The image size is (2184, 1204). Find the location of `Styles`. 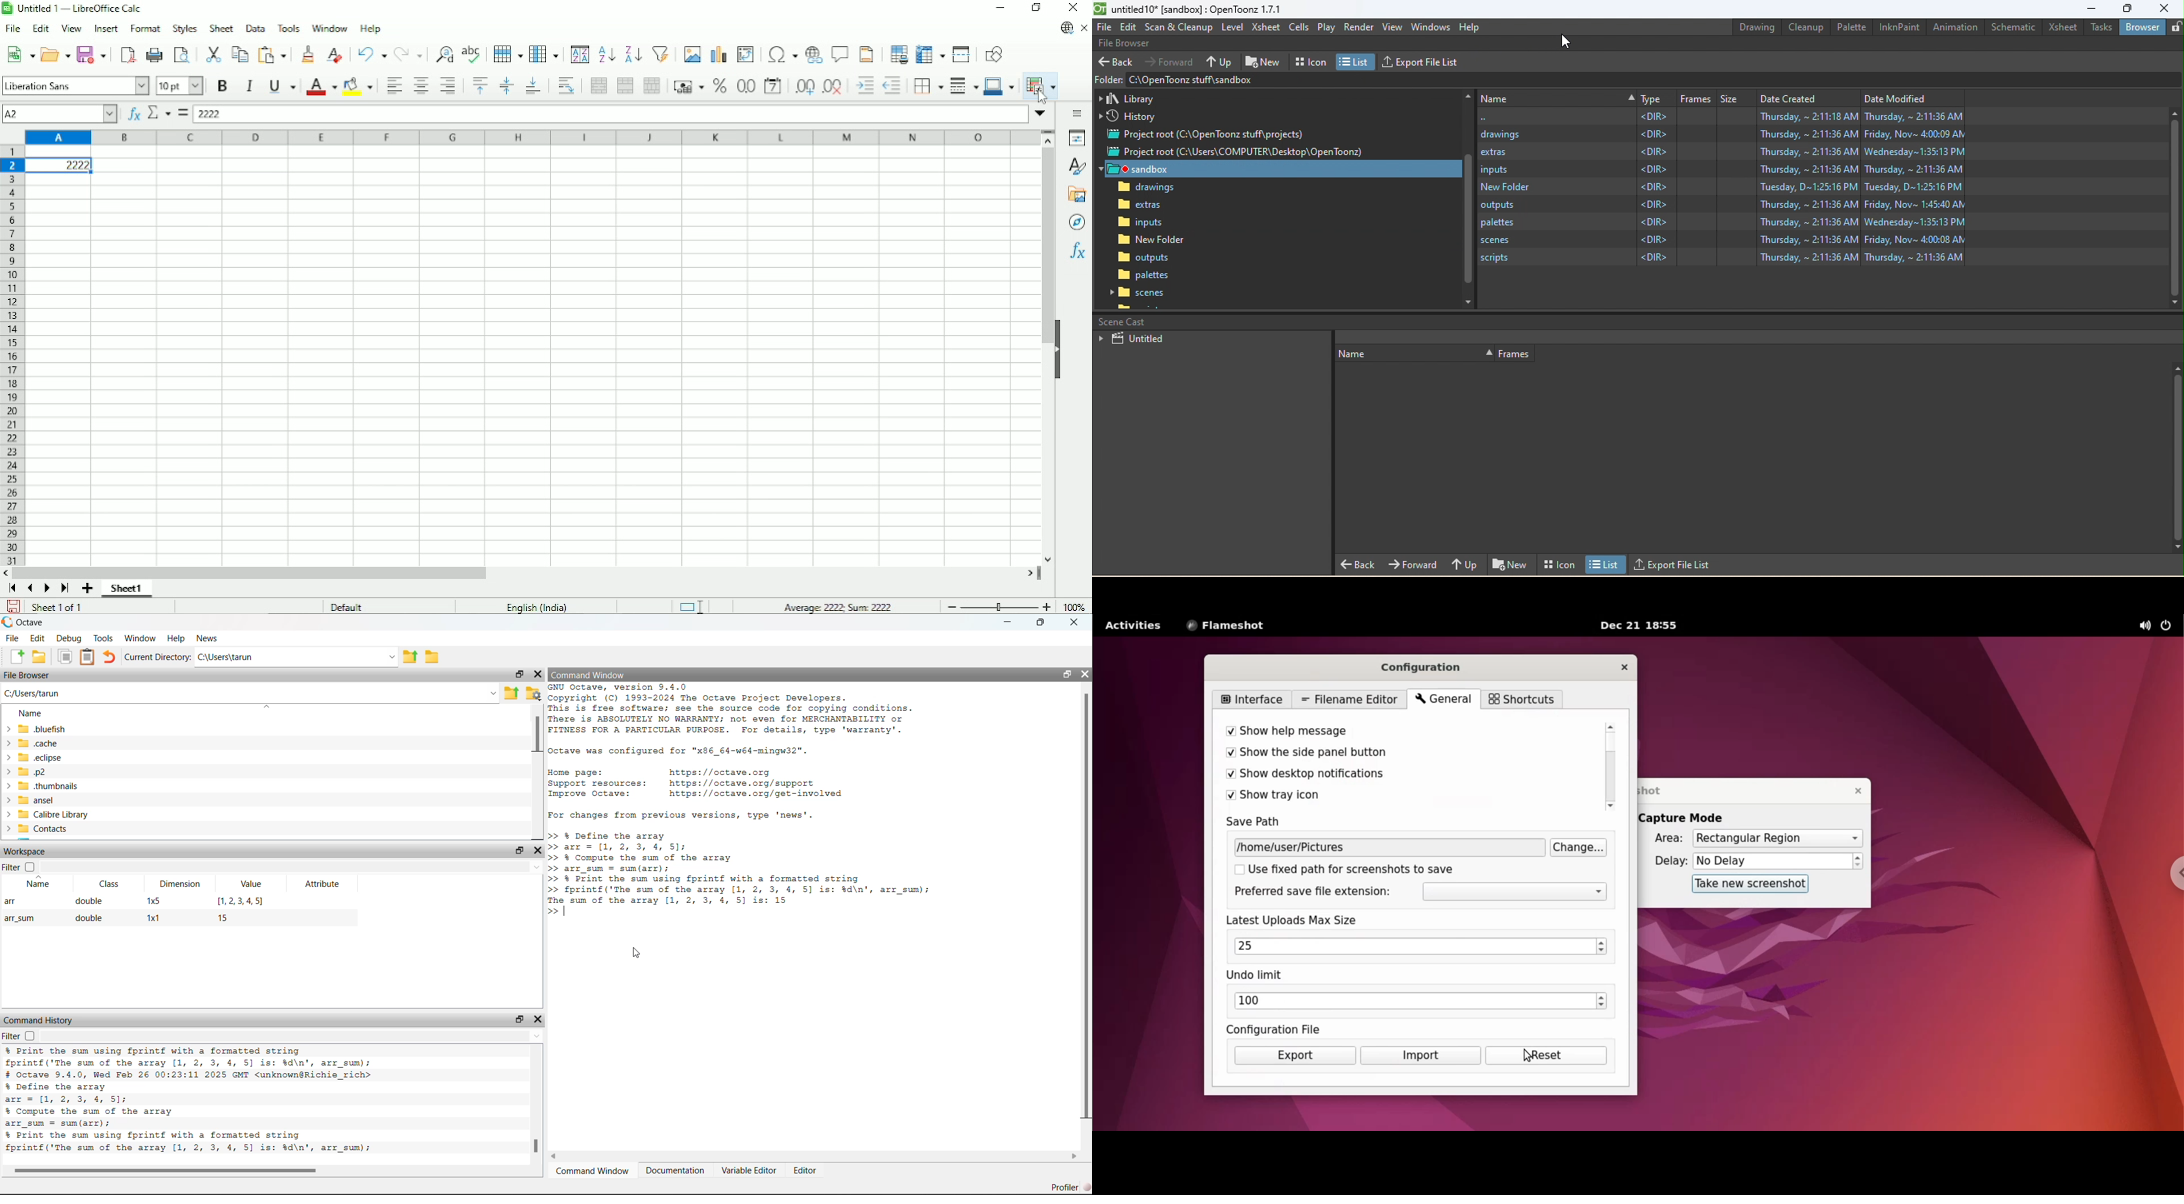

Styles is located at coordinates (1079, 167).